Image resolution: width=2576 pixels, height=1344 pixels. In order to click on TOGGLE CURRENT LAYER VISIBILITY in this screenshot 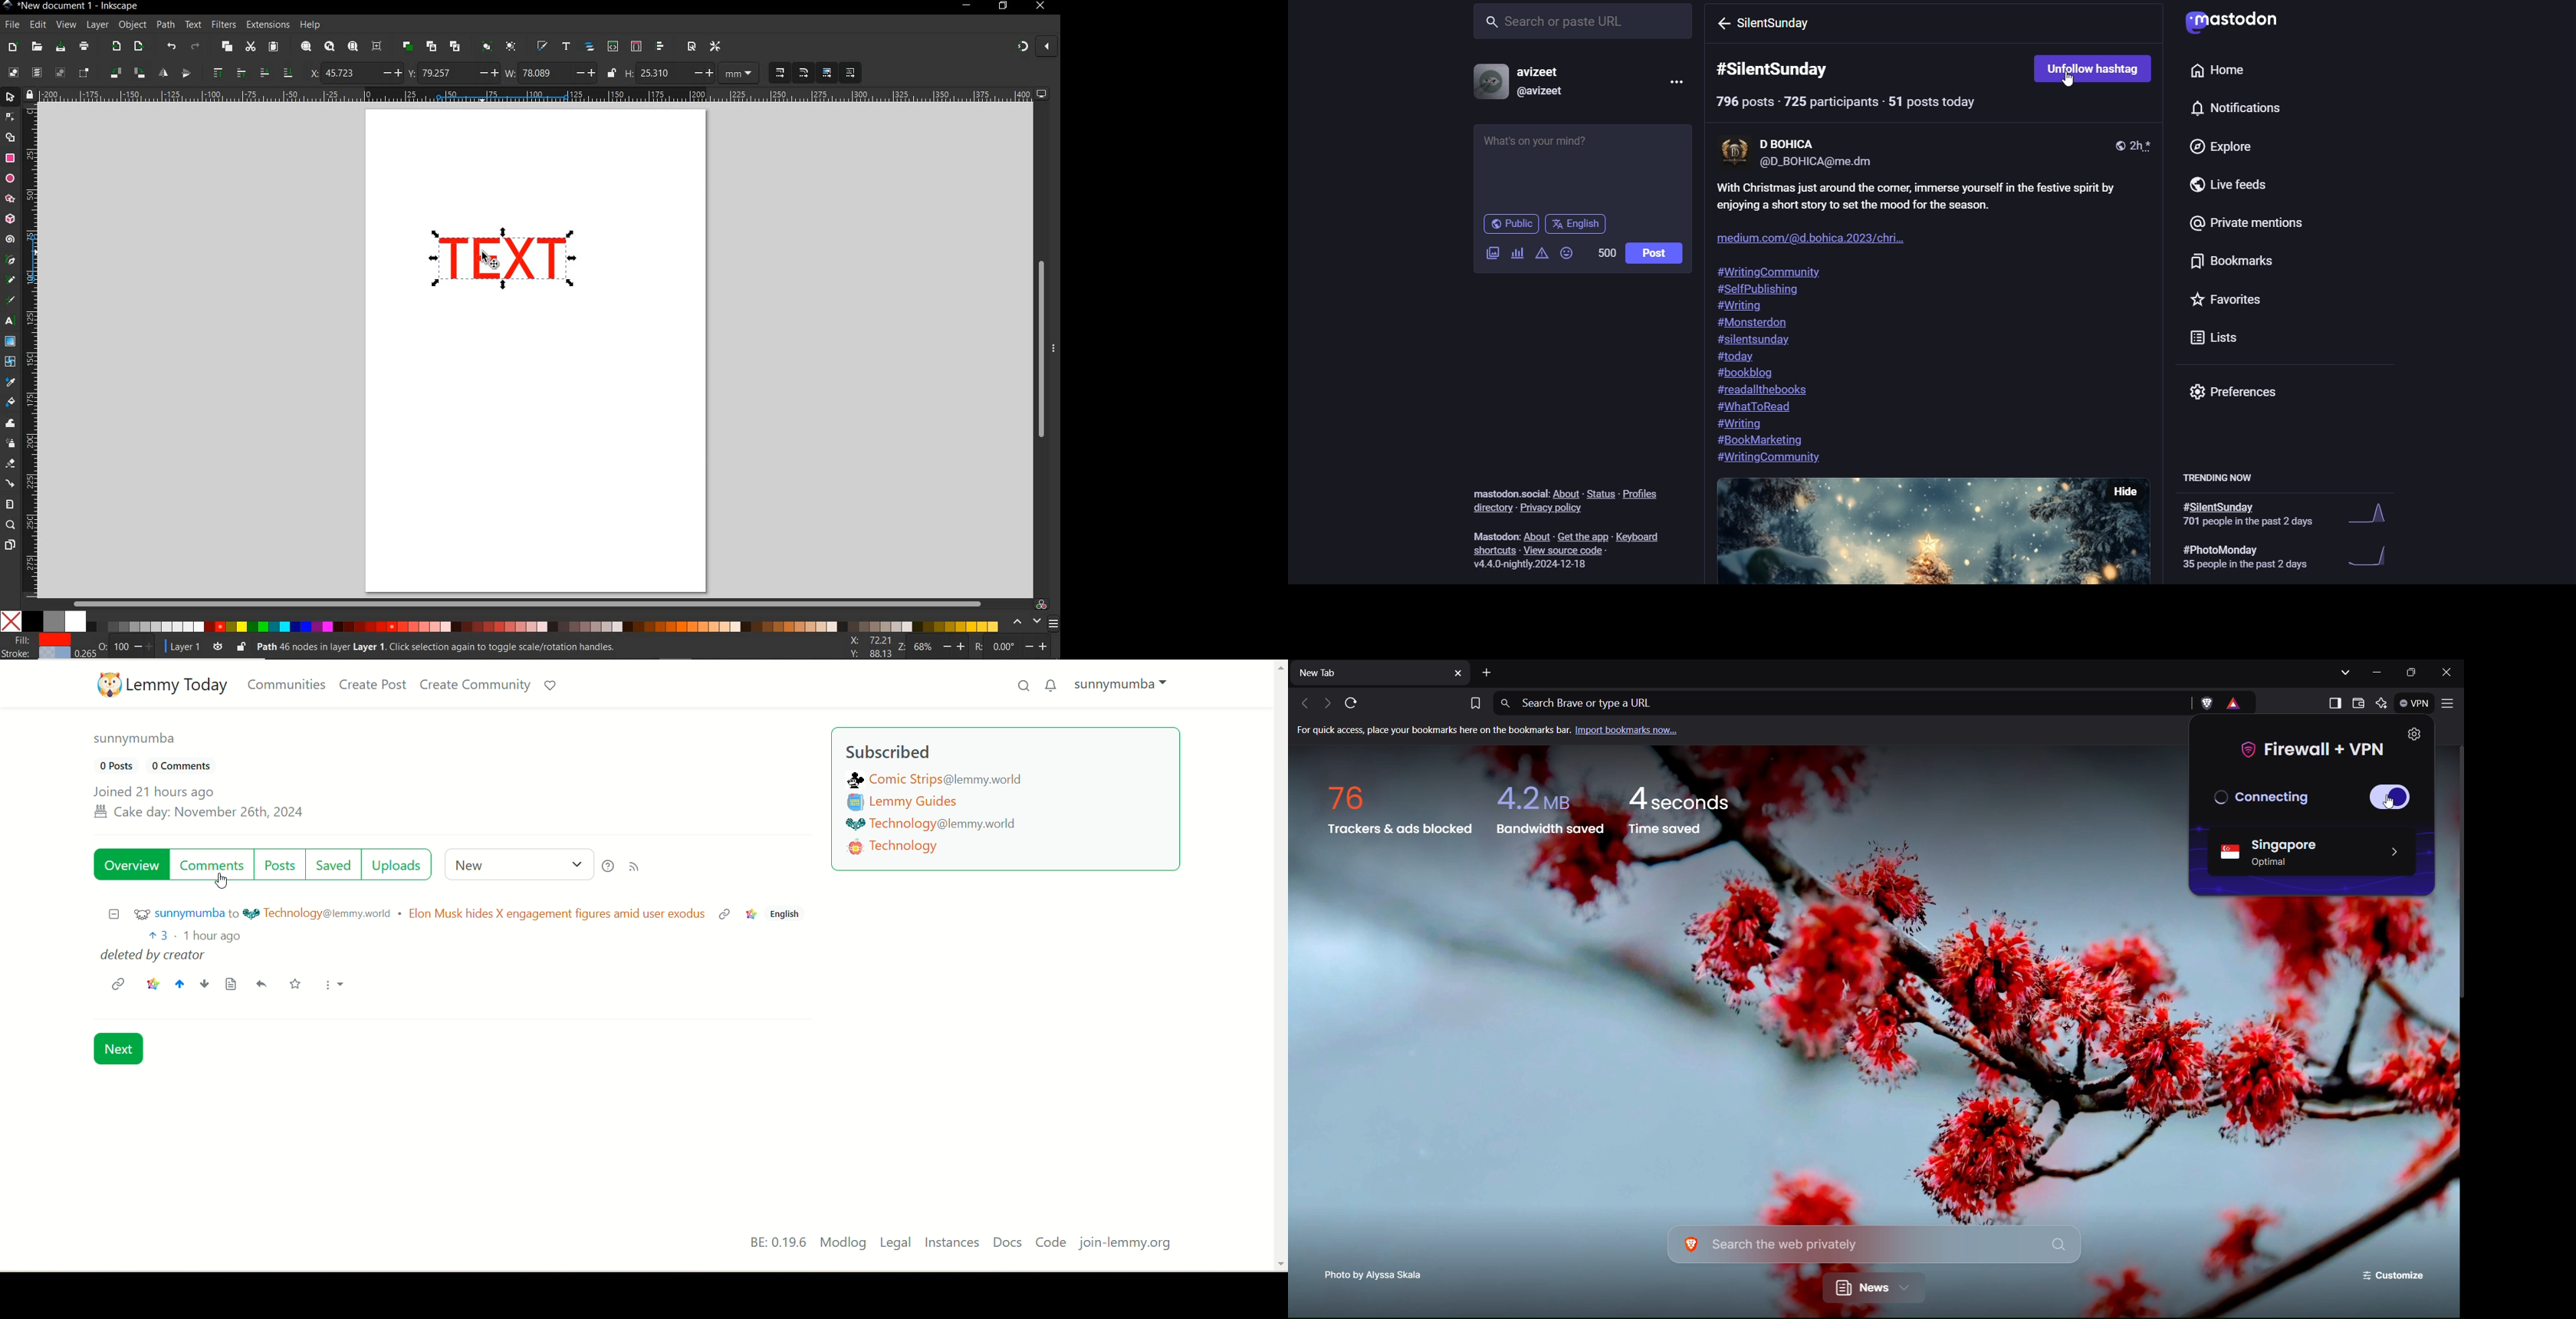, I will do `click(218, 647)`.